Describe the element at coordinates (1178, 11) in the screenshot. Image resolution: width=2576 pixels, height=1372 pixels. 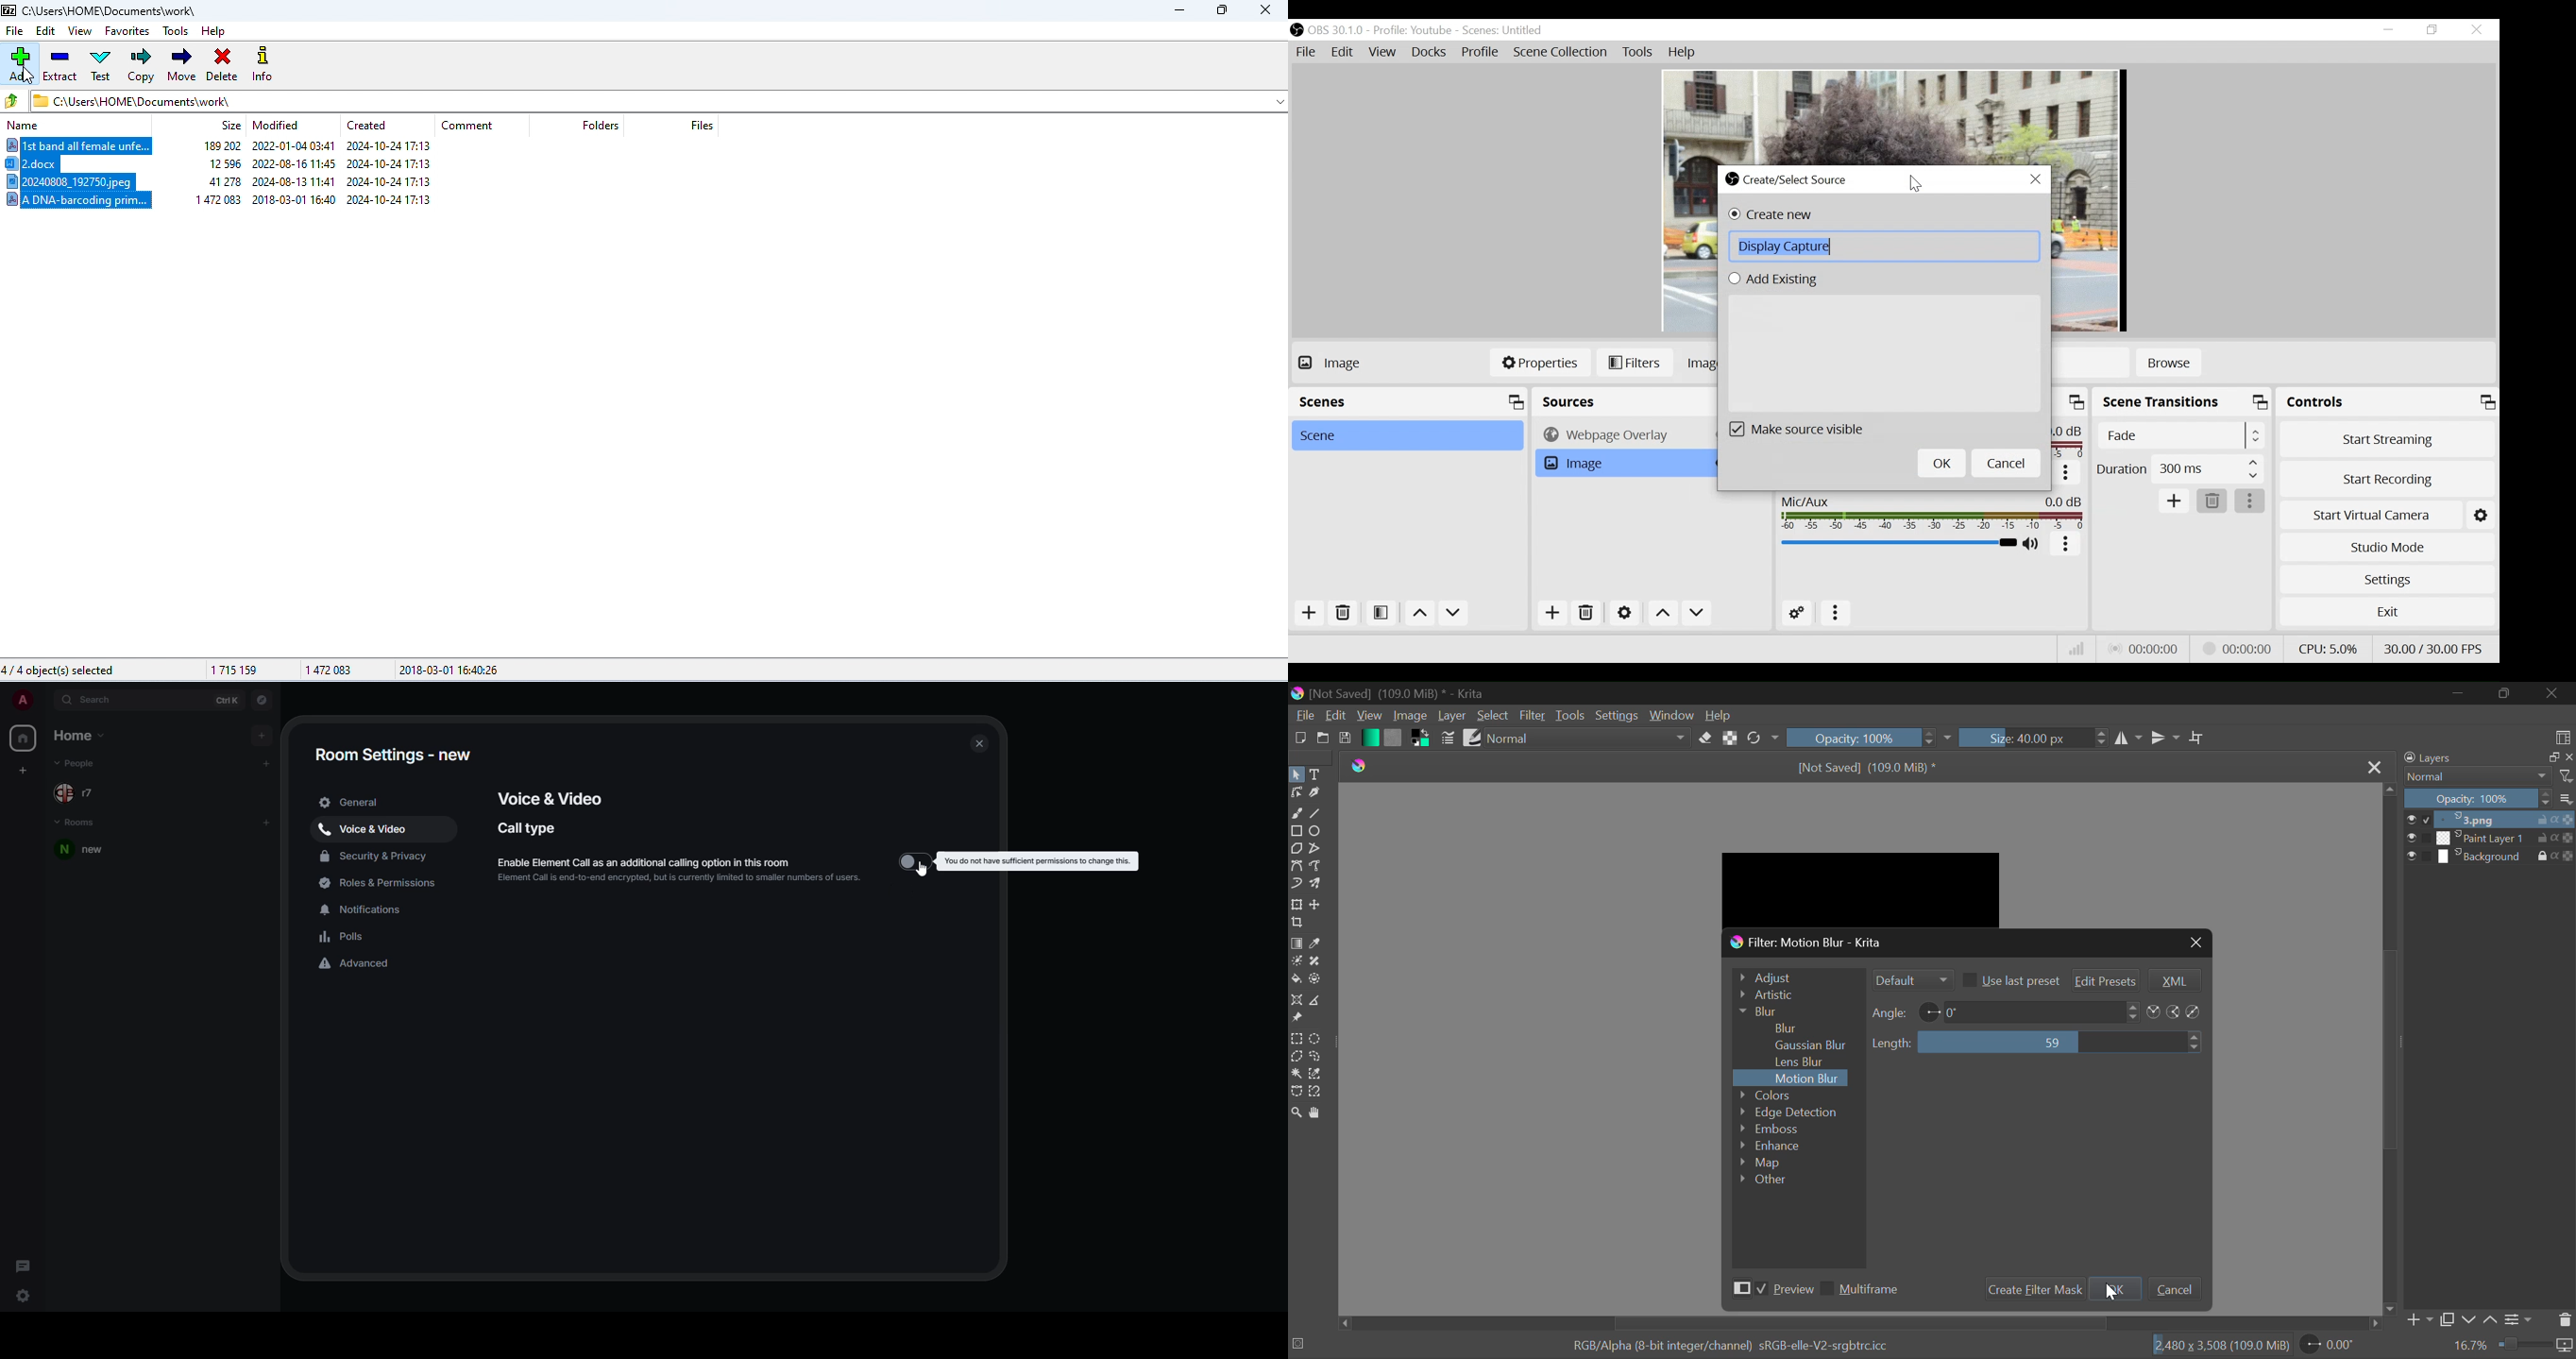
I see `minimize` at that location.